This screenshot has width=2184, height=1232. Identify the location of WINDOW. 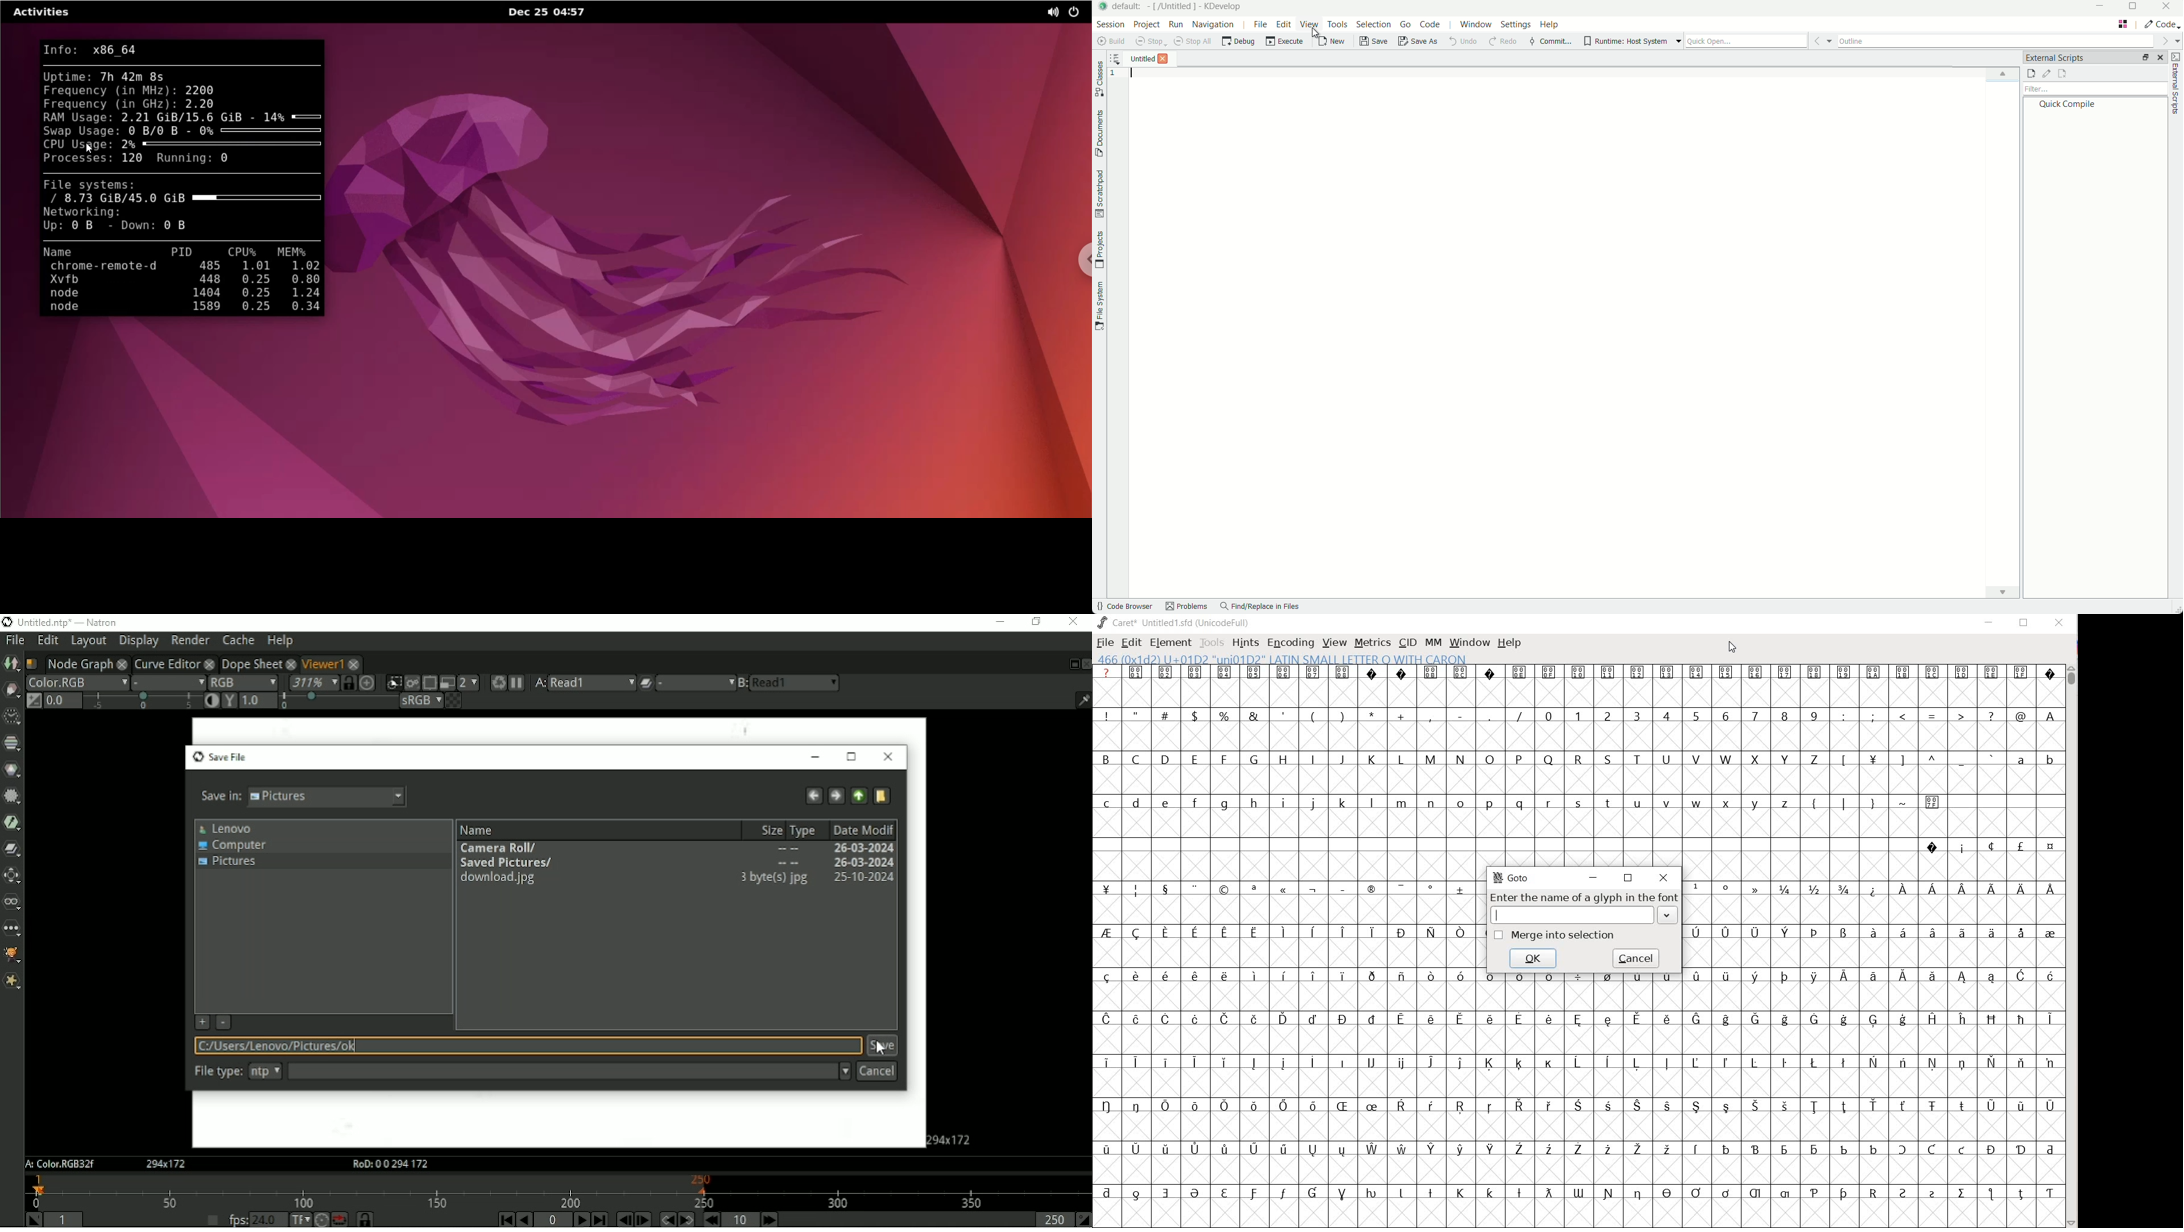
(1468, 642).